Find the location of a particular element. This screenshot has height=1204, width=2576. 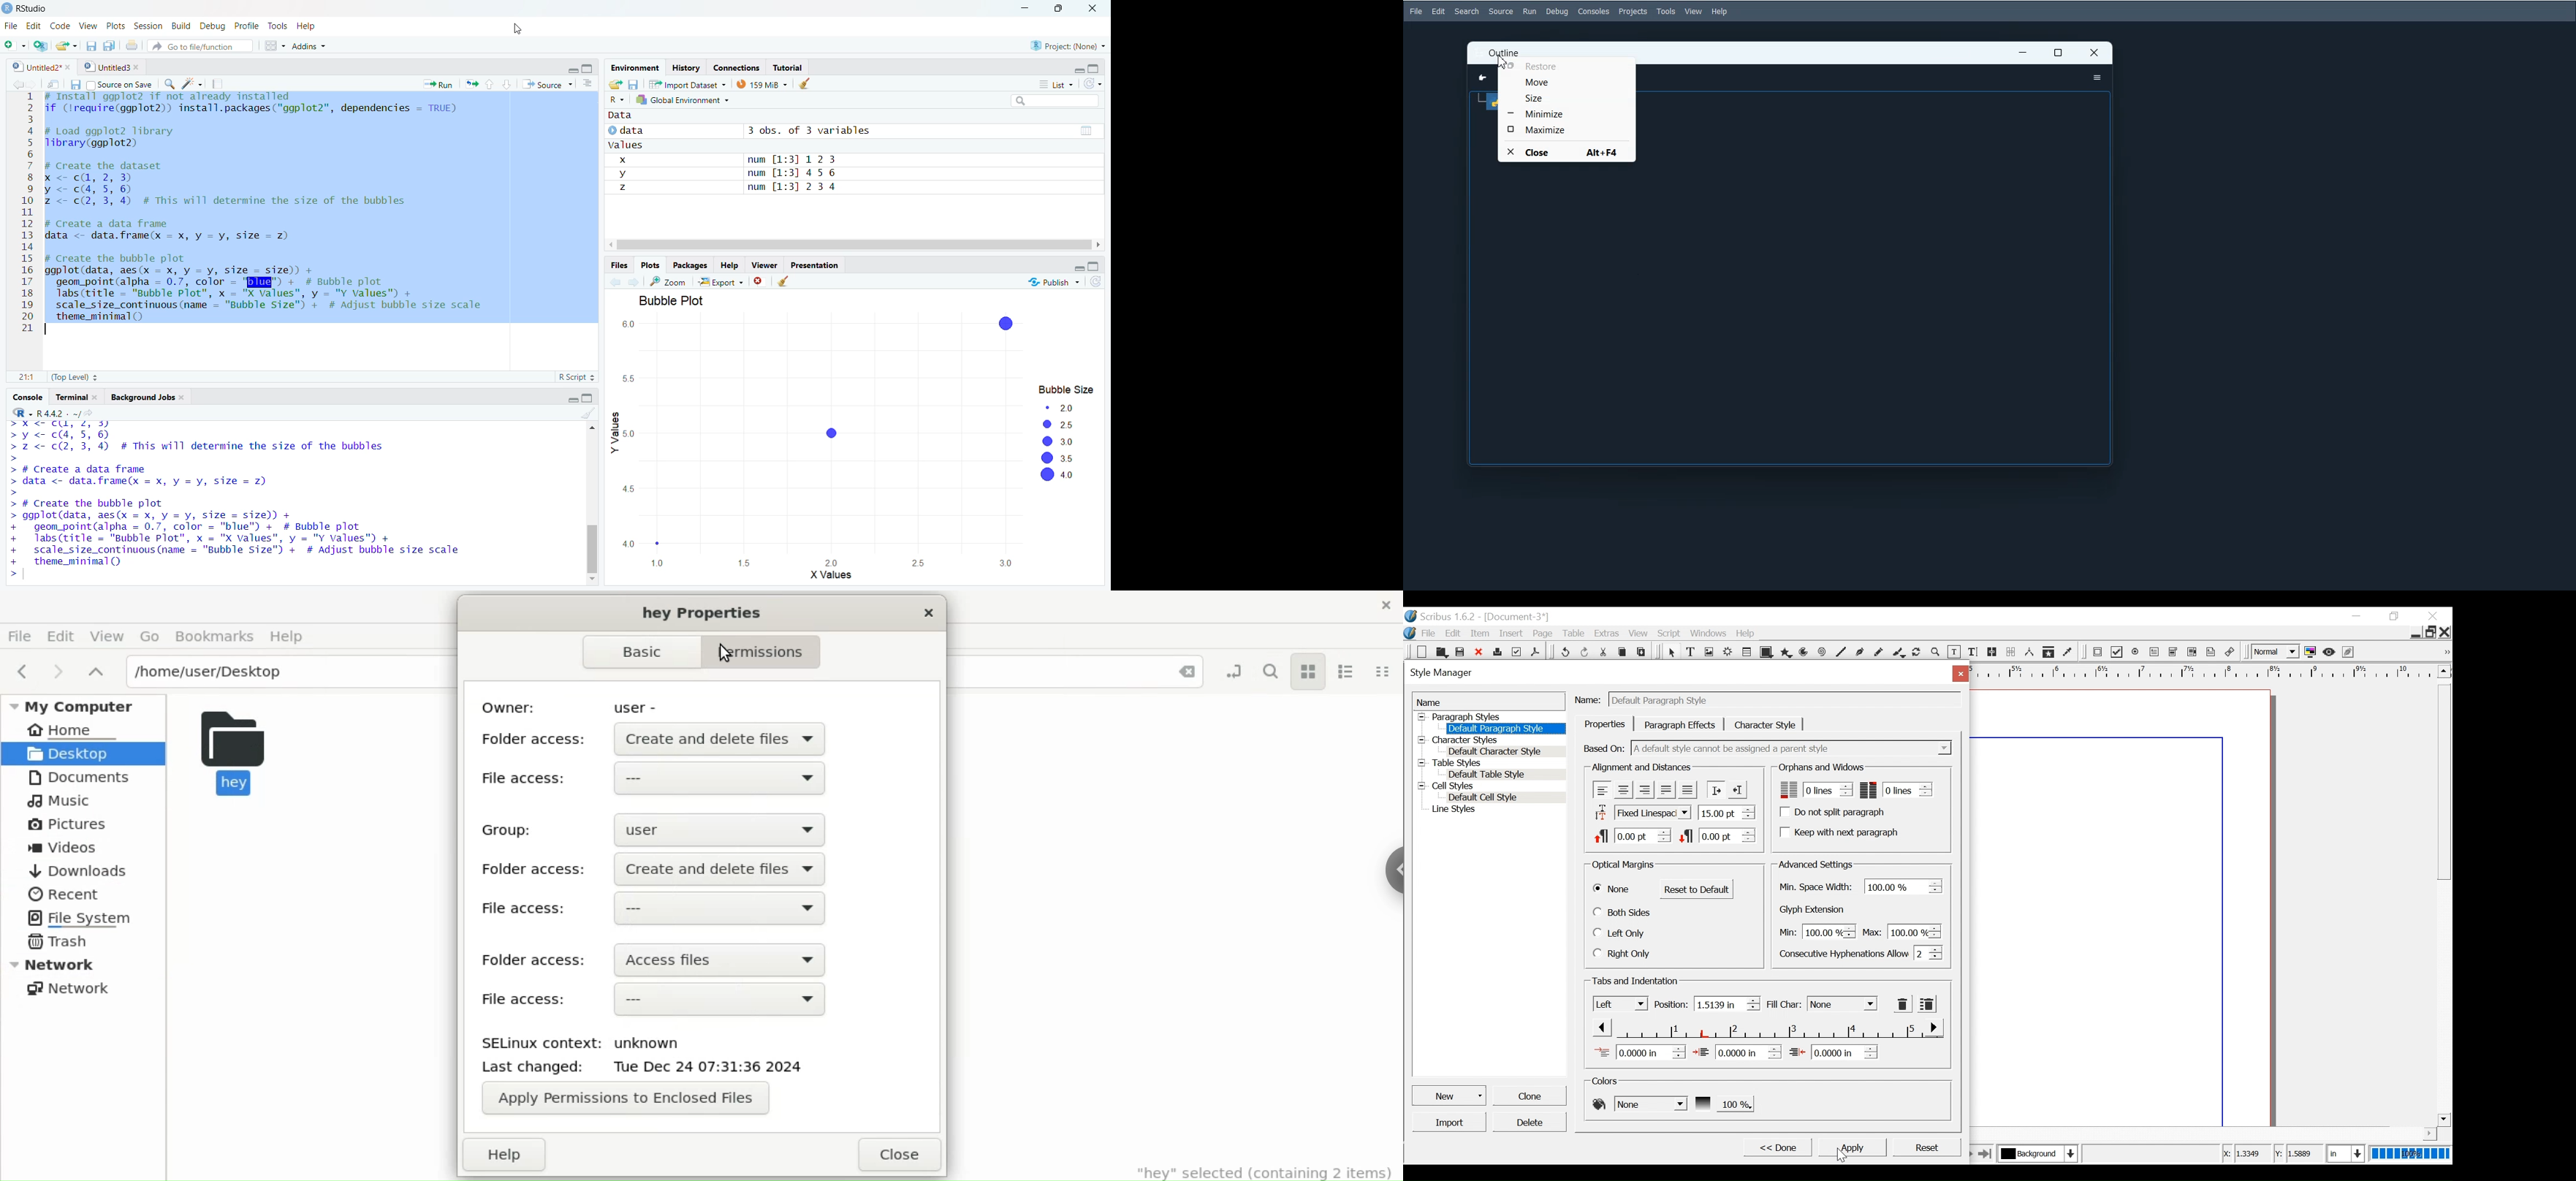

Debug is located at coordinates (214, 26).